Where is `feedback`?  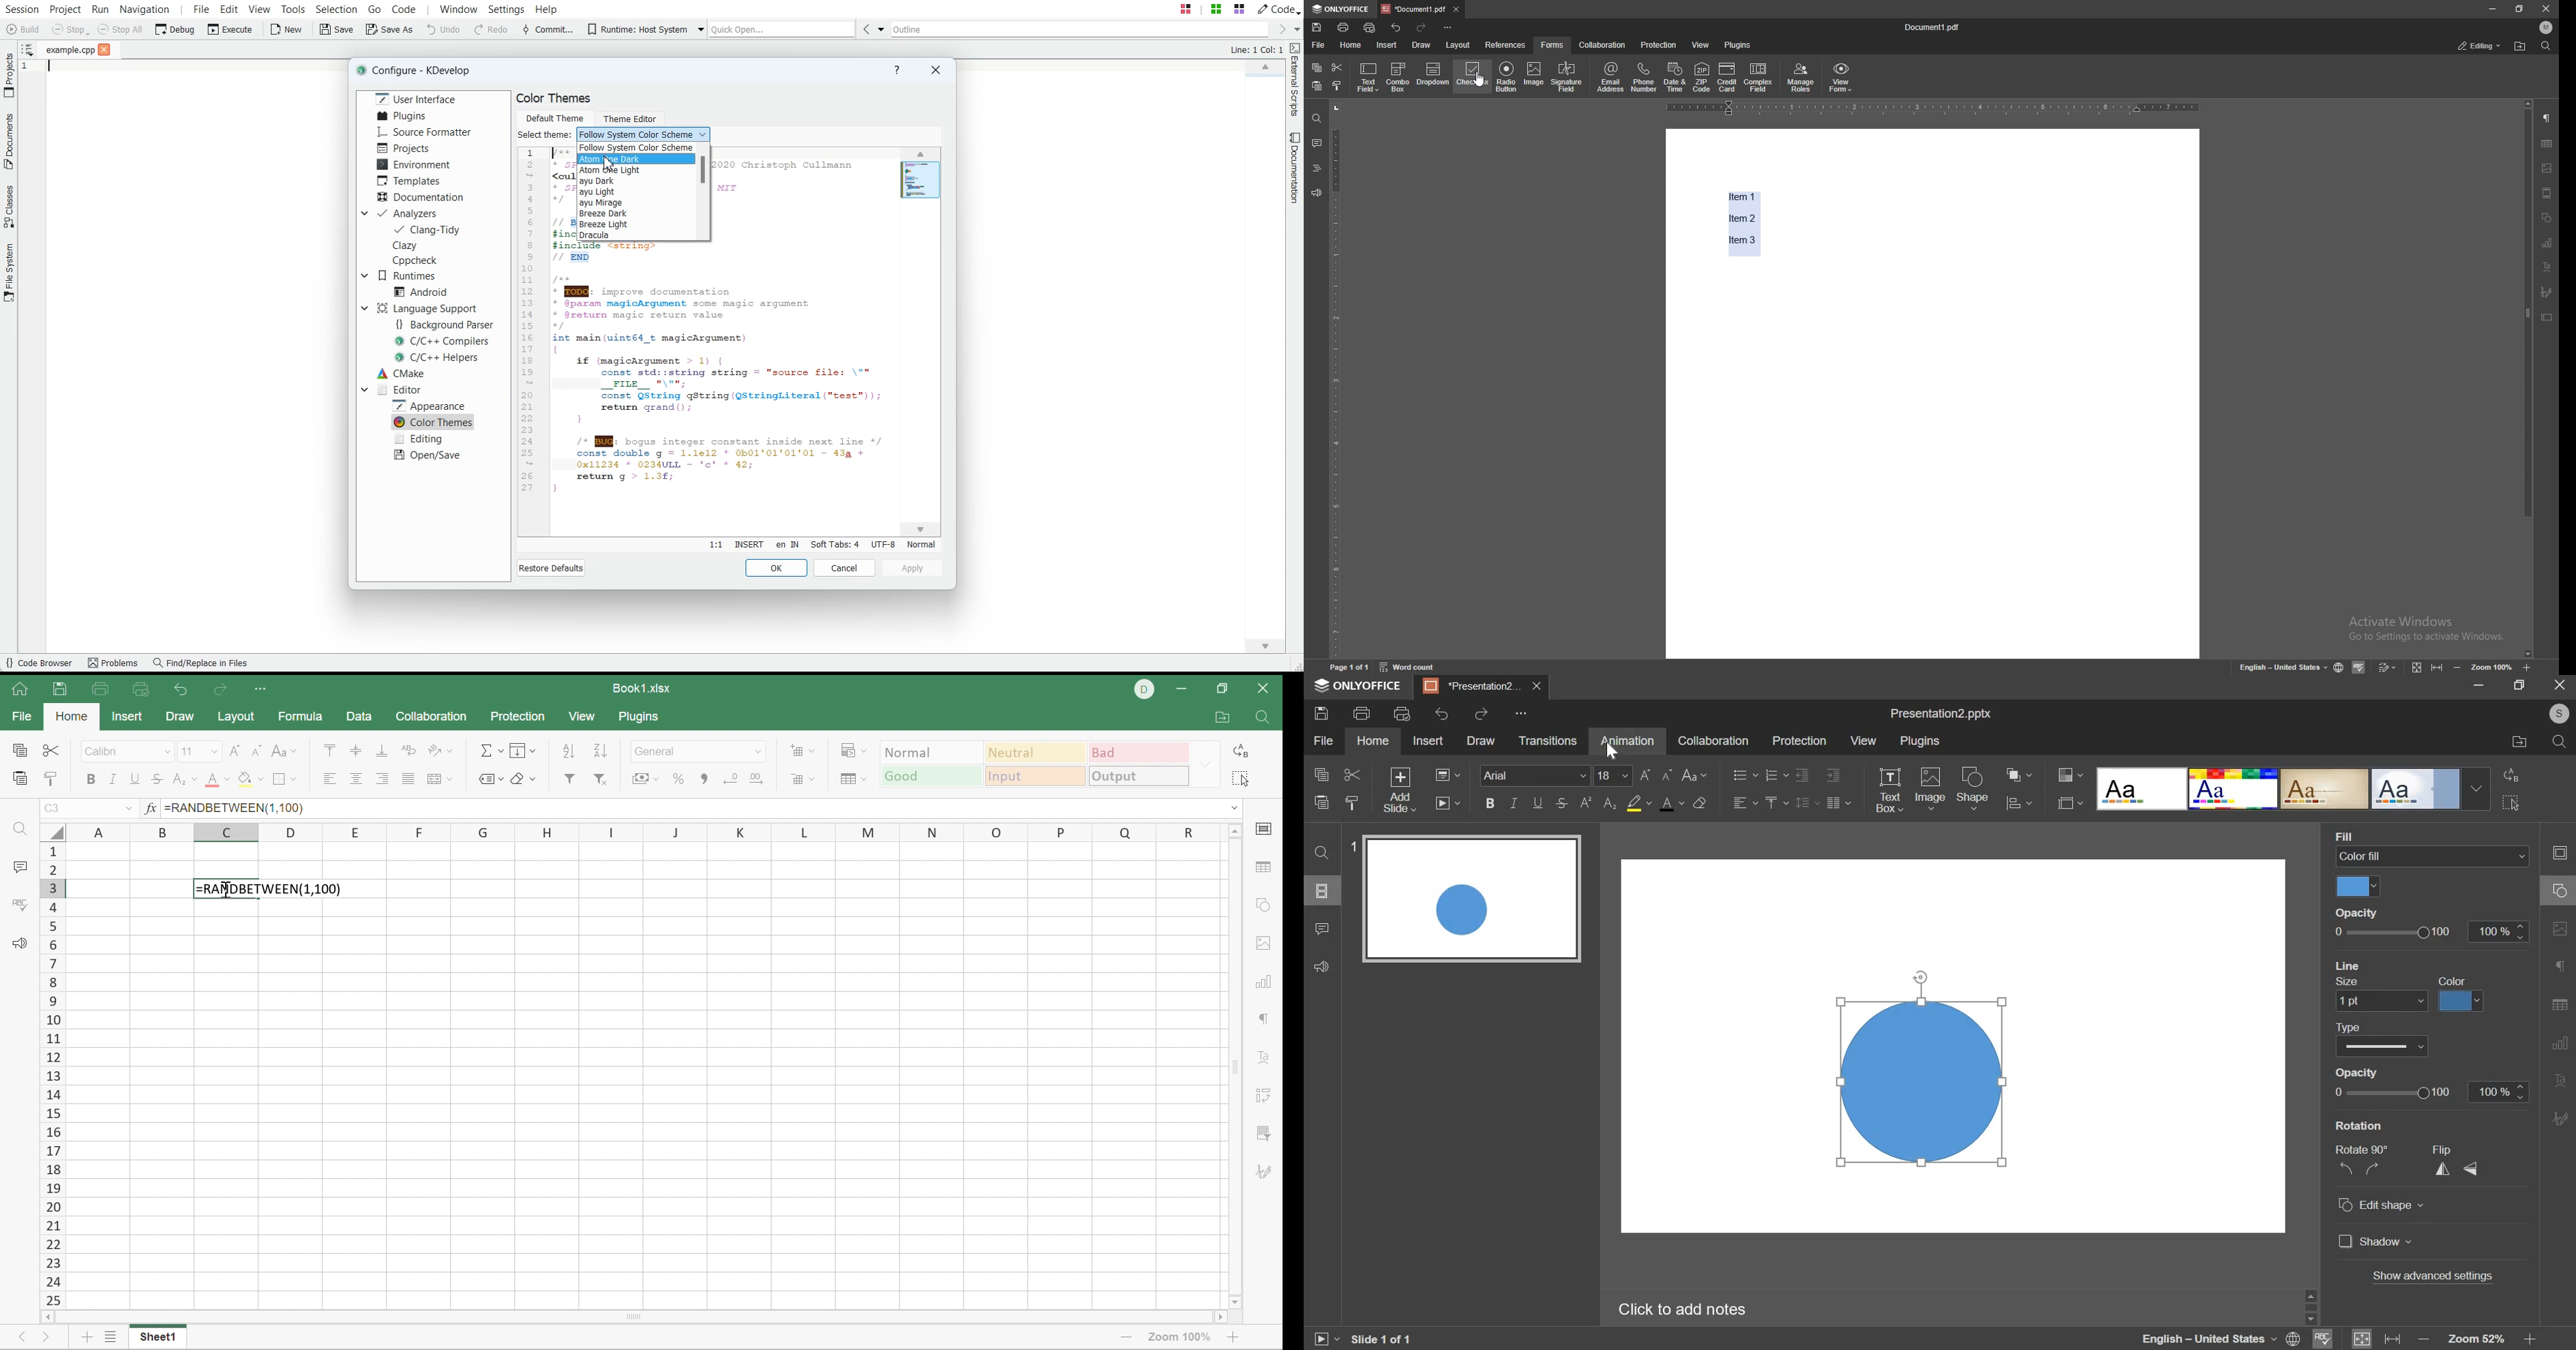
feedback is located at coordinates (1324, 967).